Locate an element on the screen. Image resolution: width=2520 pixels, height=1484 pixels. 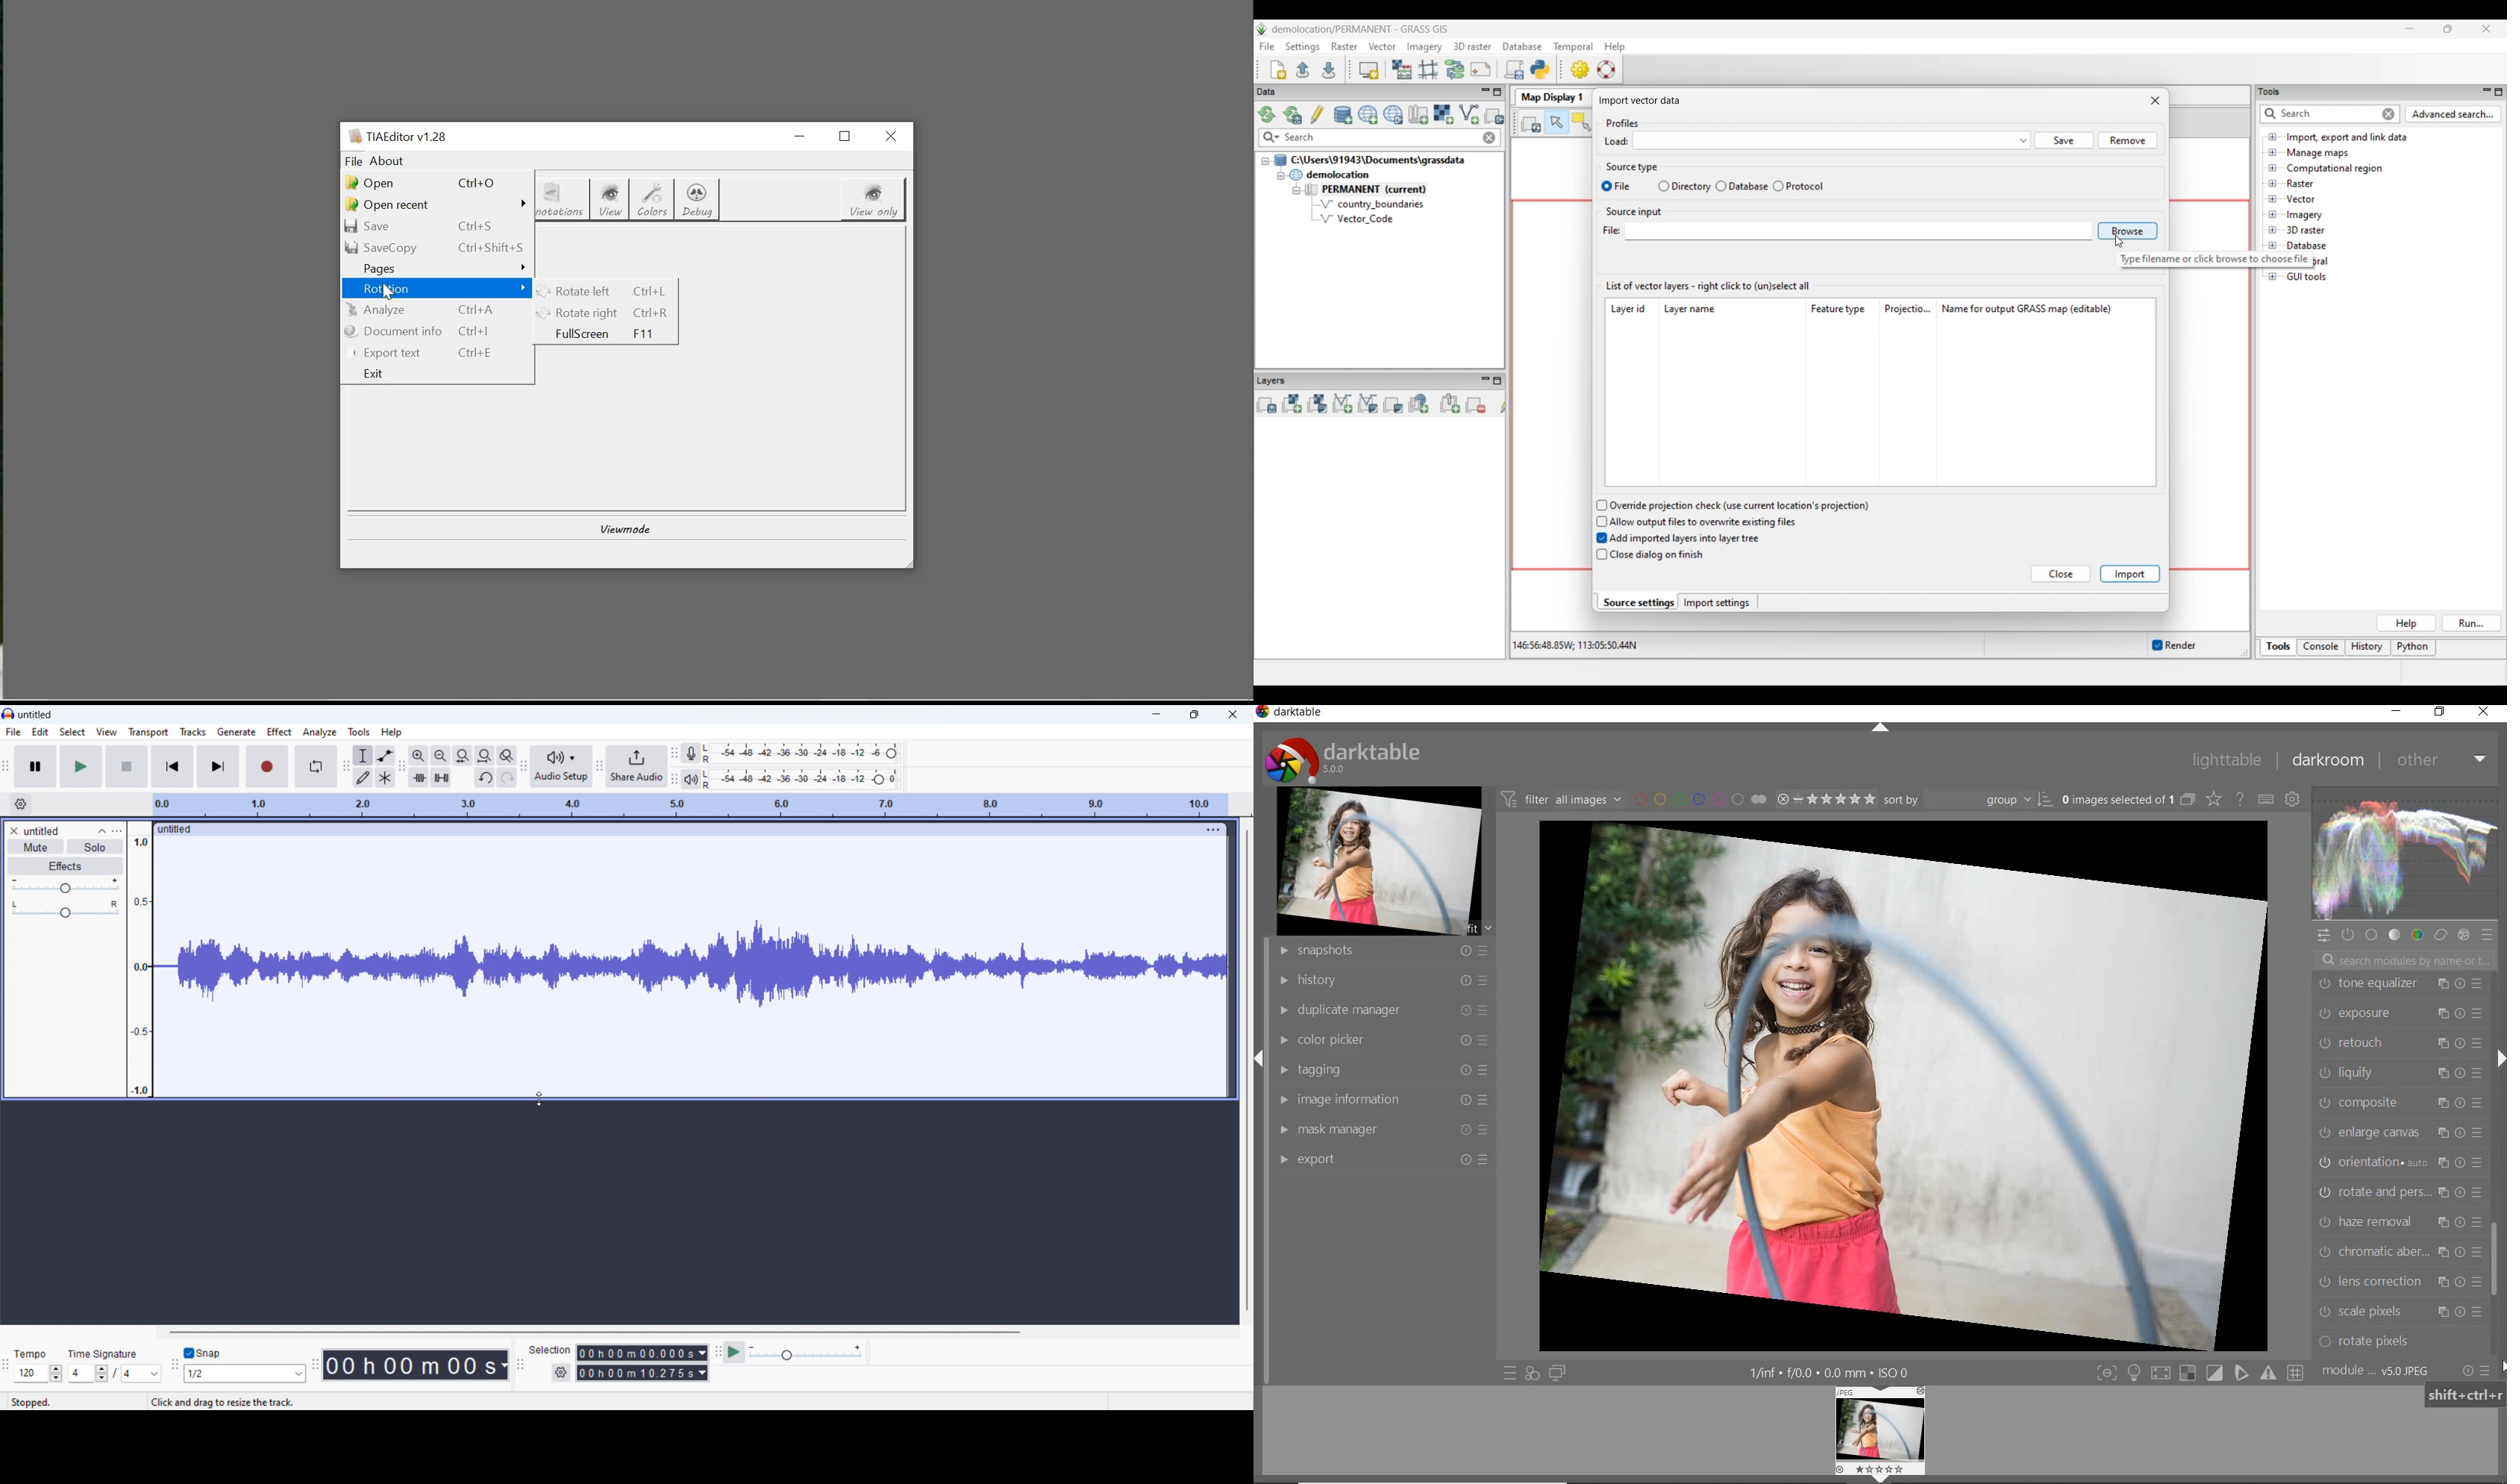
retouch is located at coordinates (2399, 1043).